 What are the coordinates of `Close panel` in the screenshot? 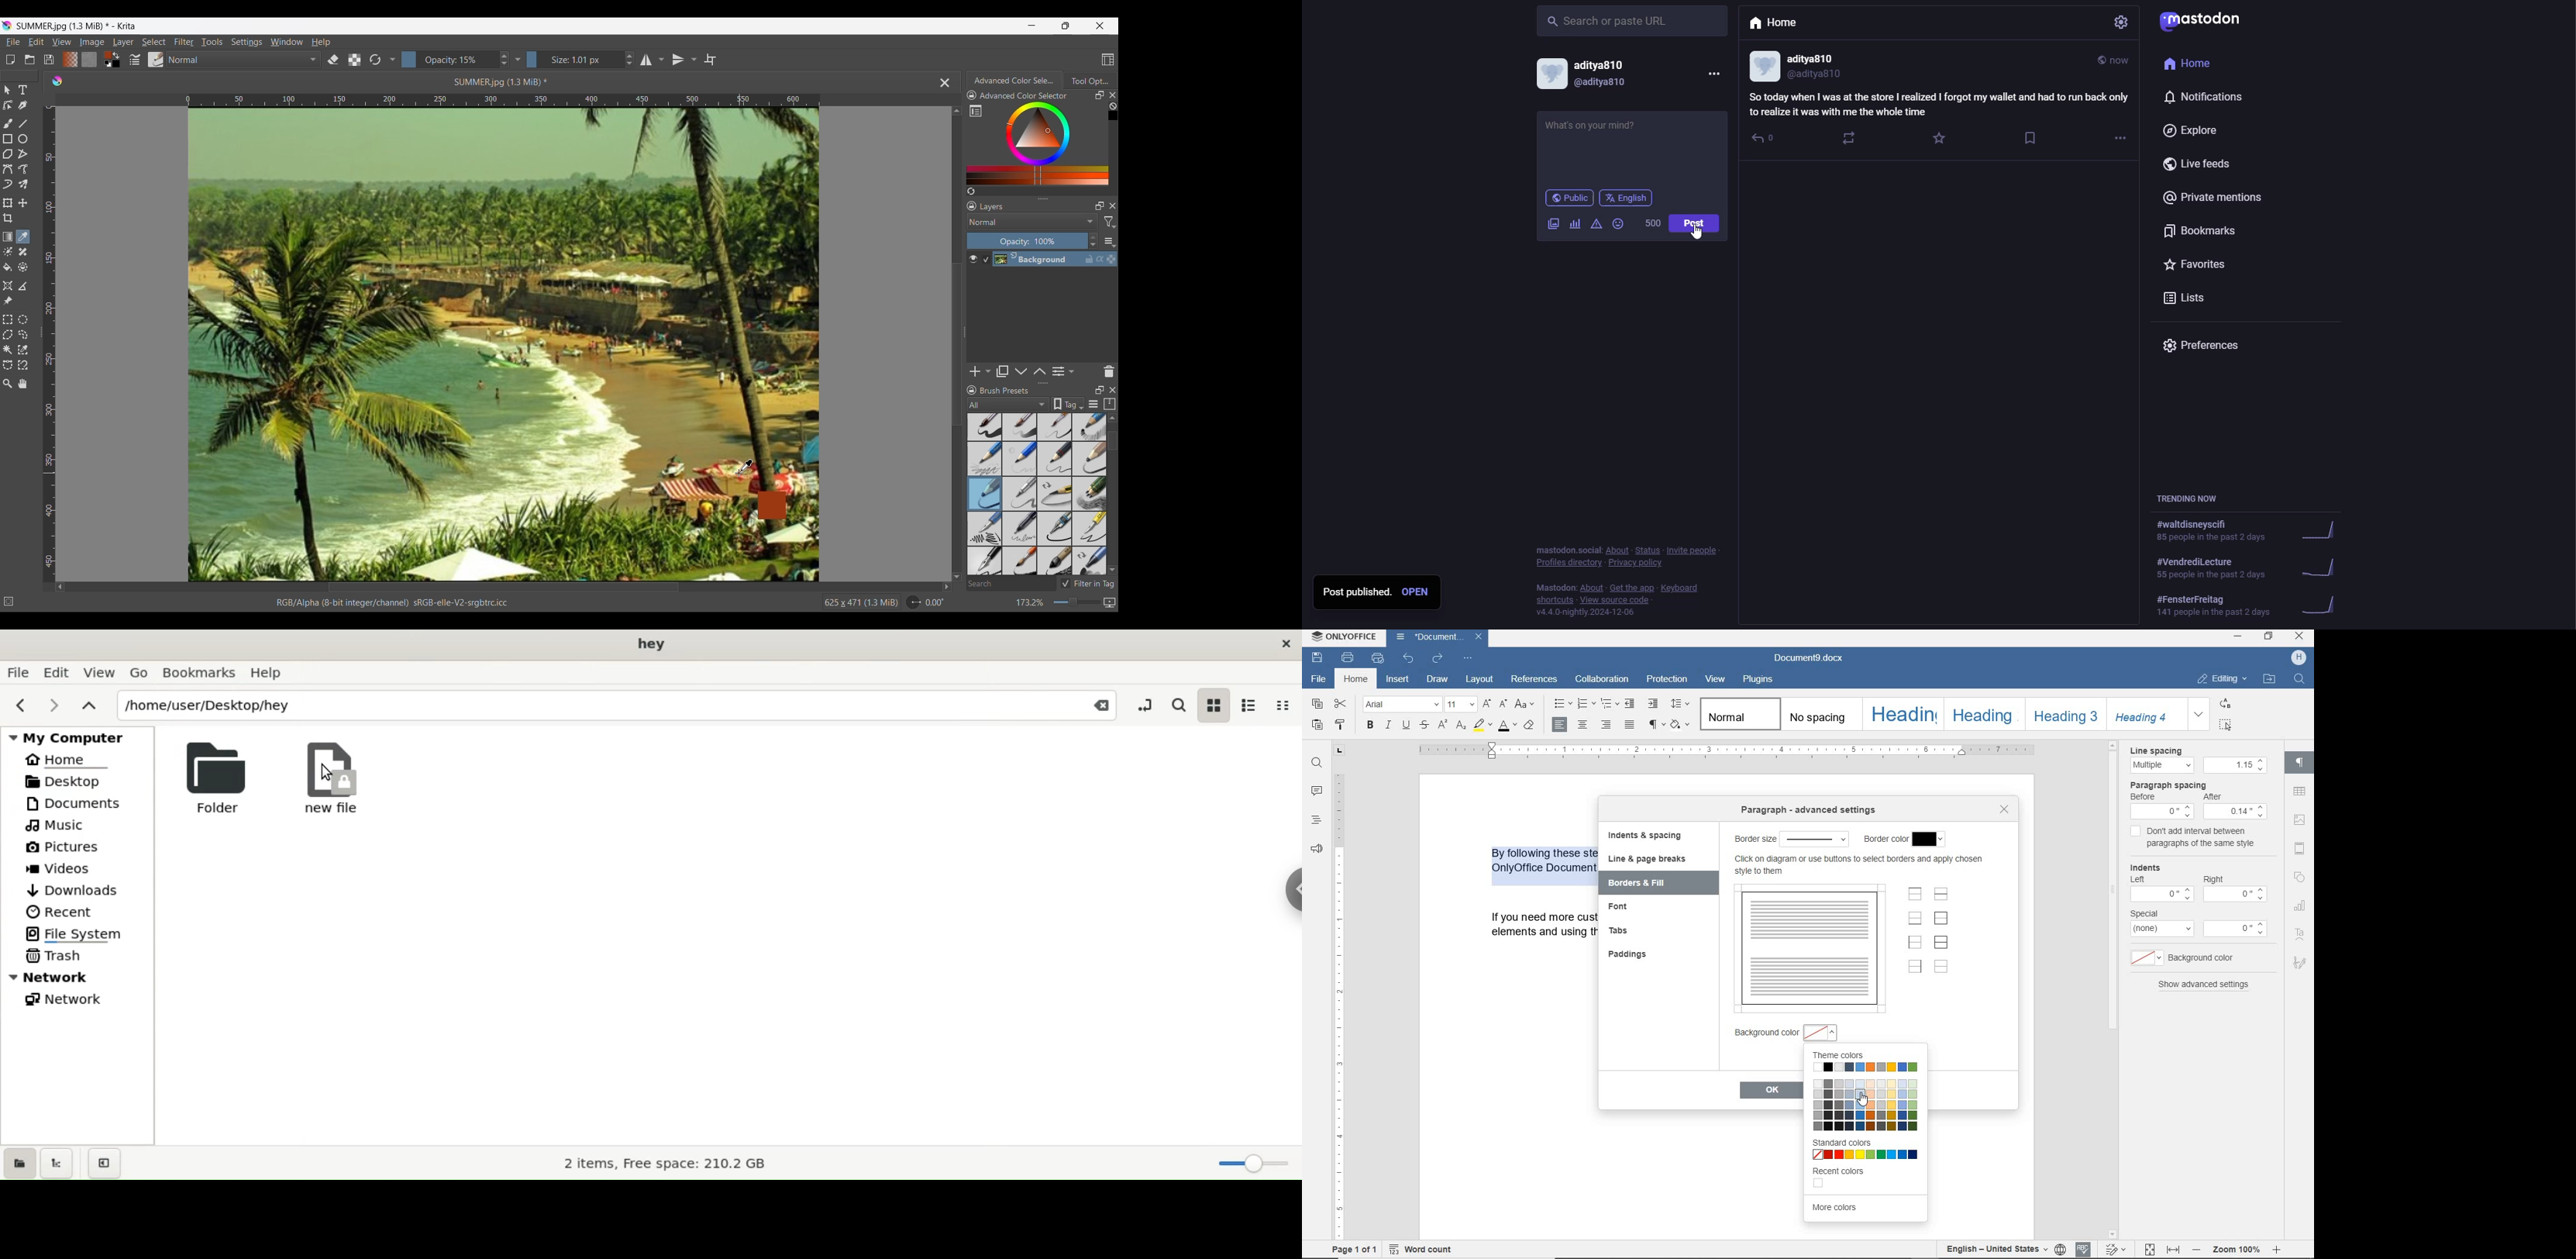 It's located at (1113, 206).